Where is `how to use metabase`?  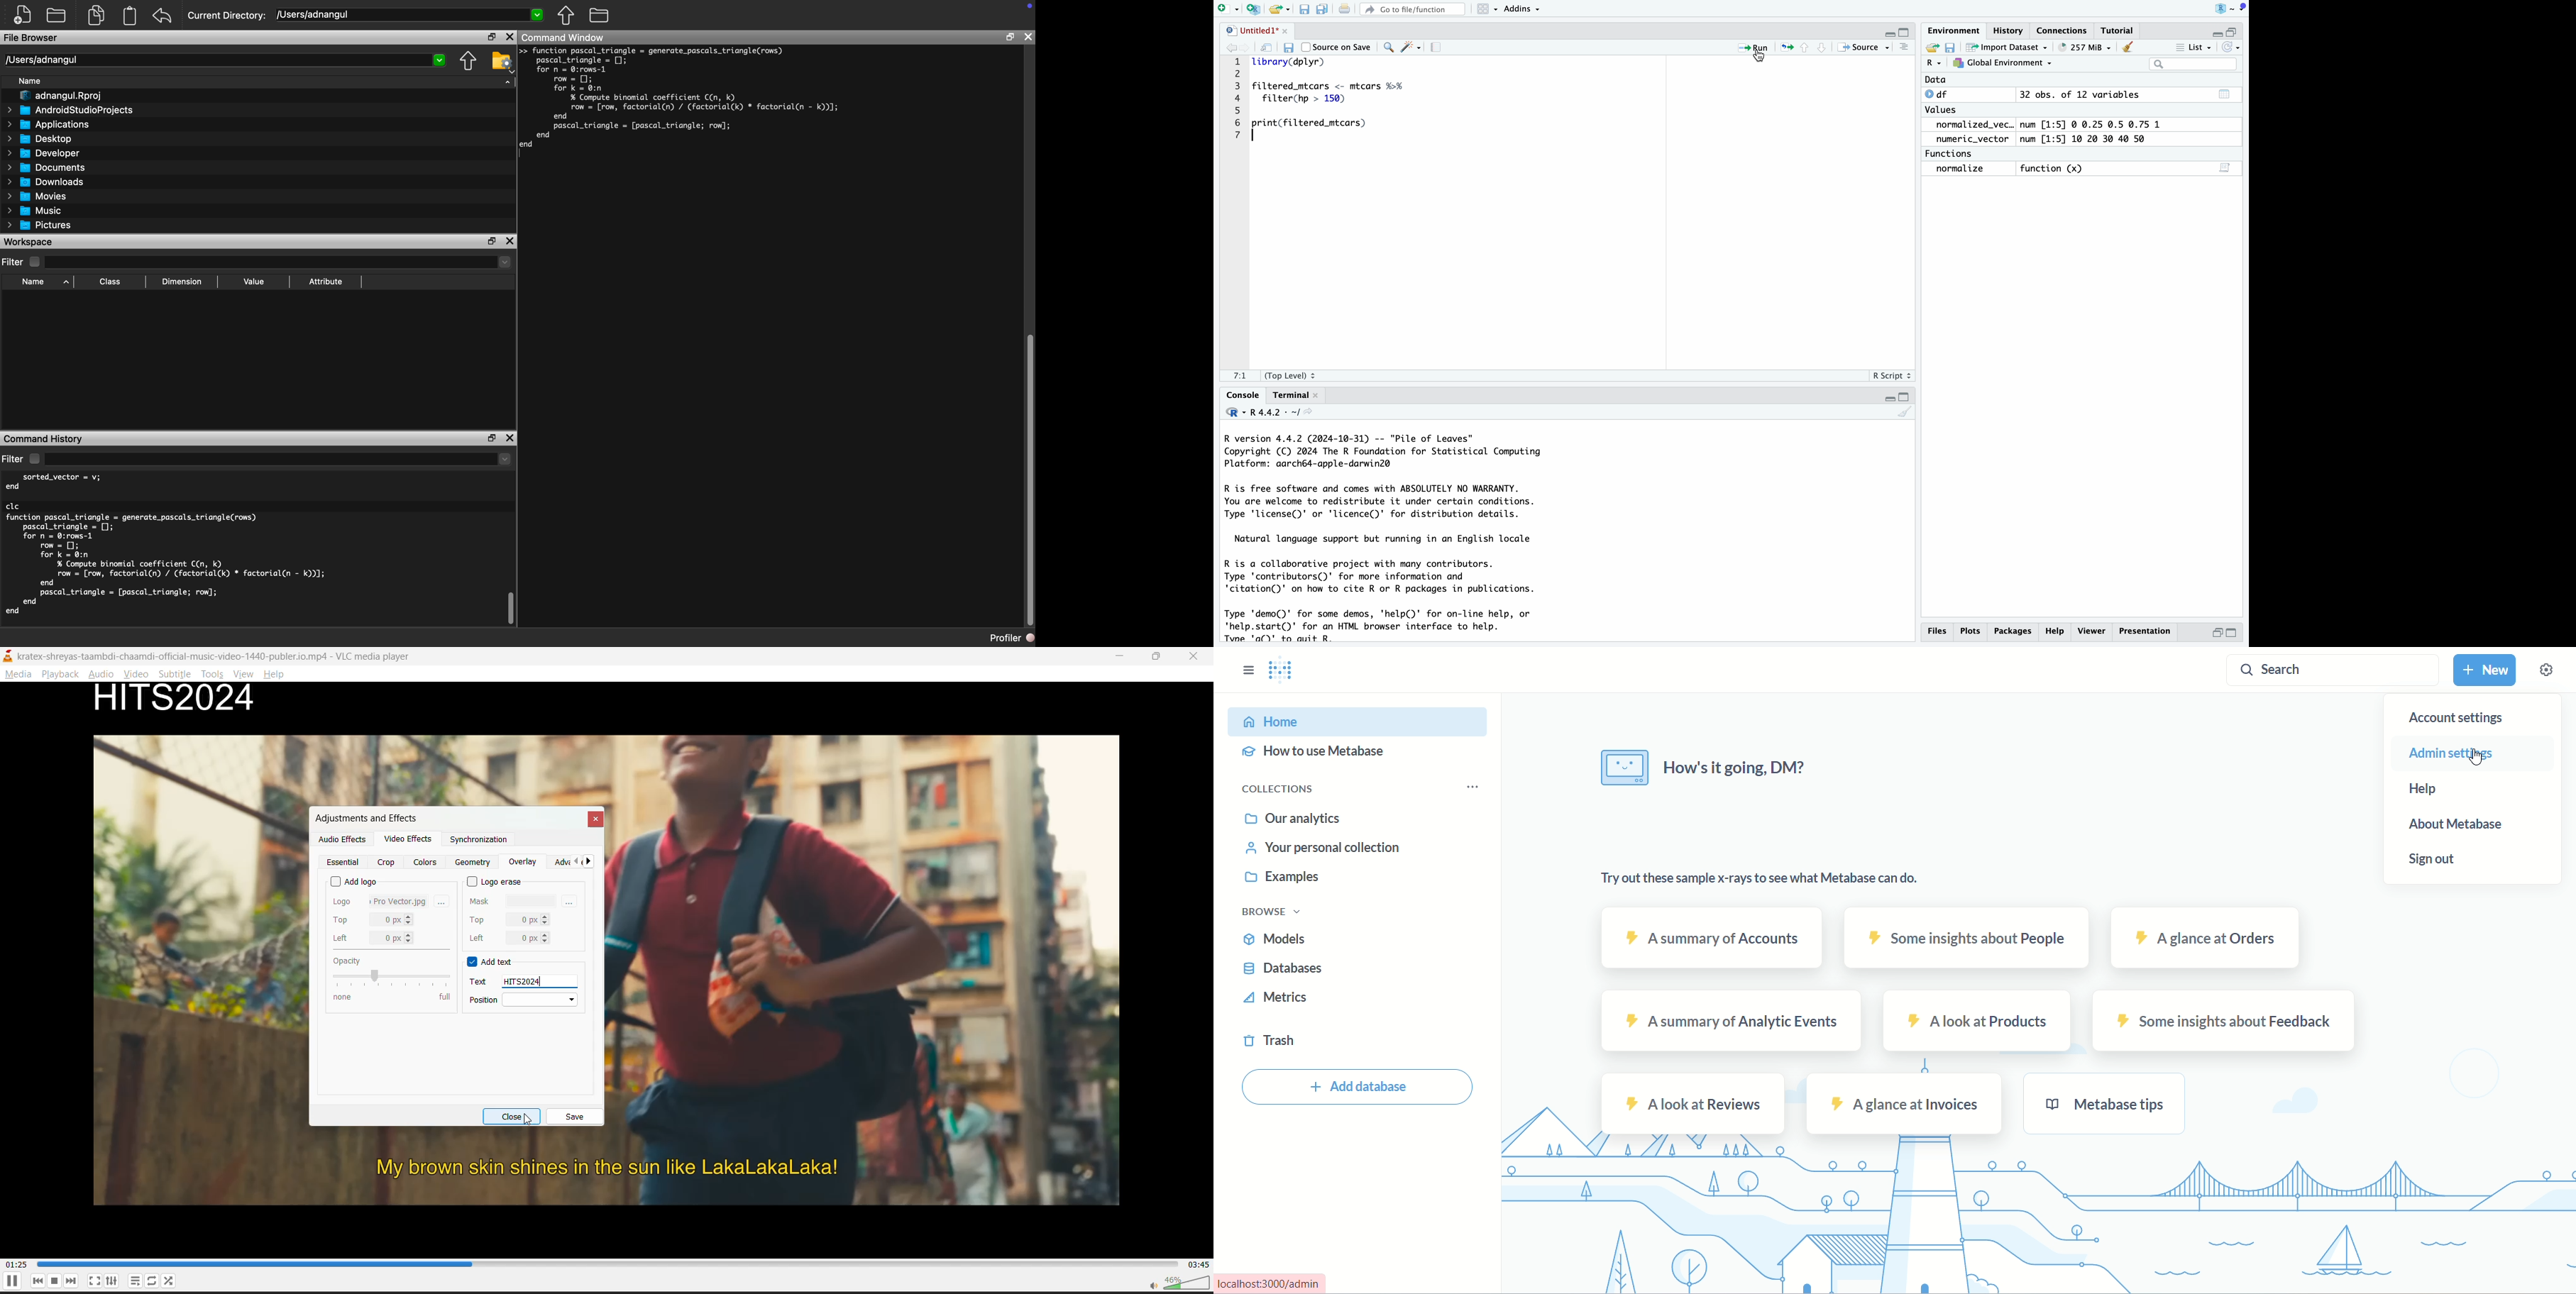
how to use metabase is located at coordinates (1309, 756).